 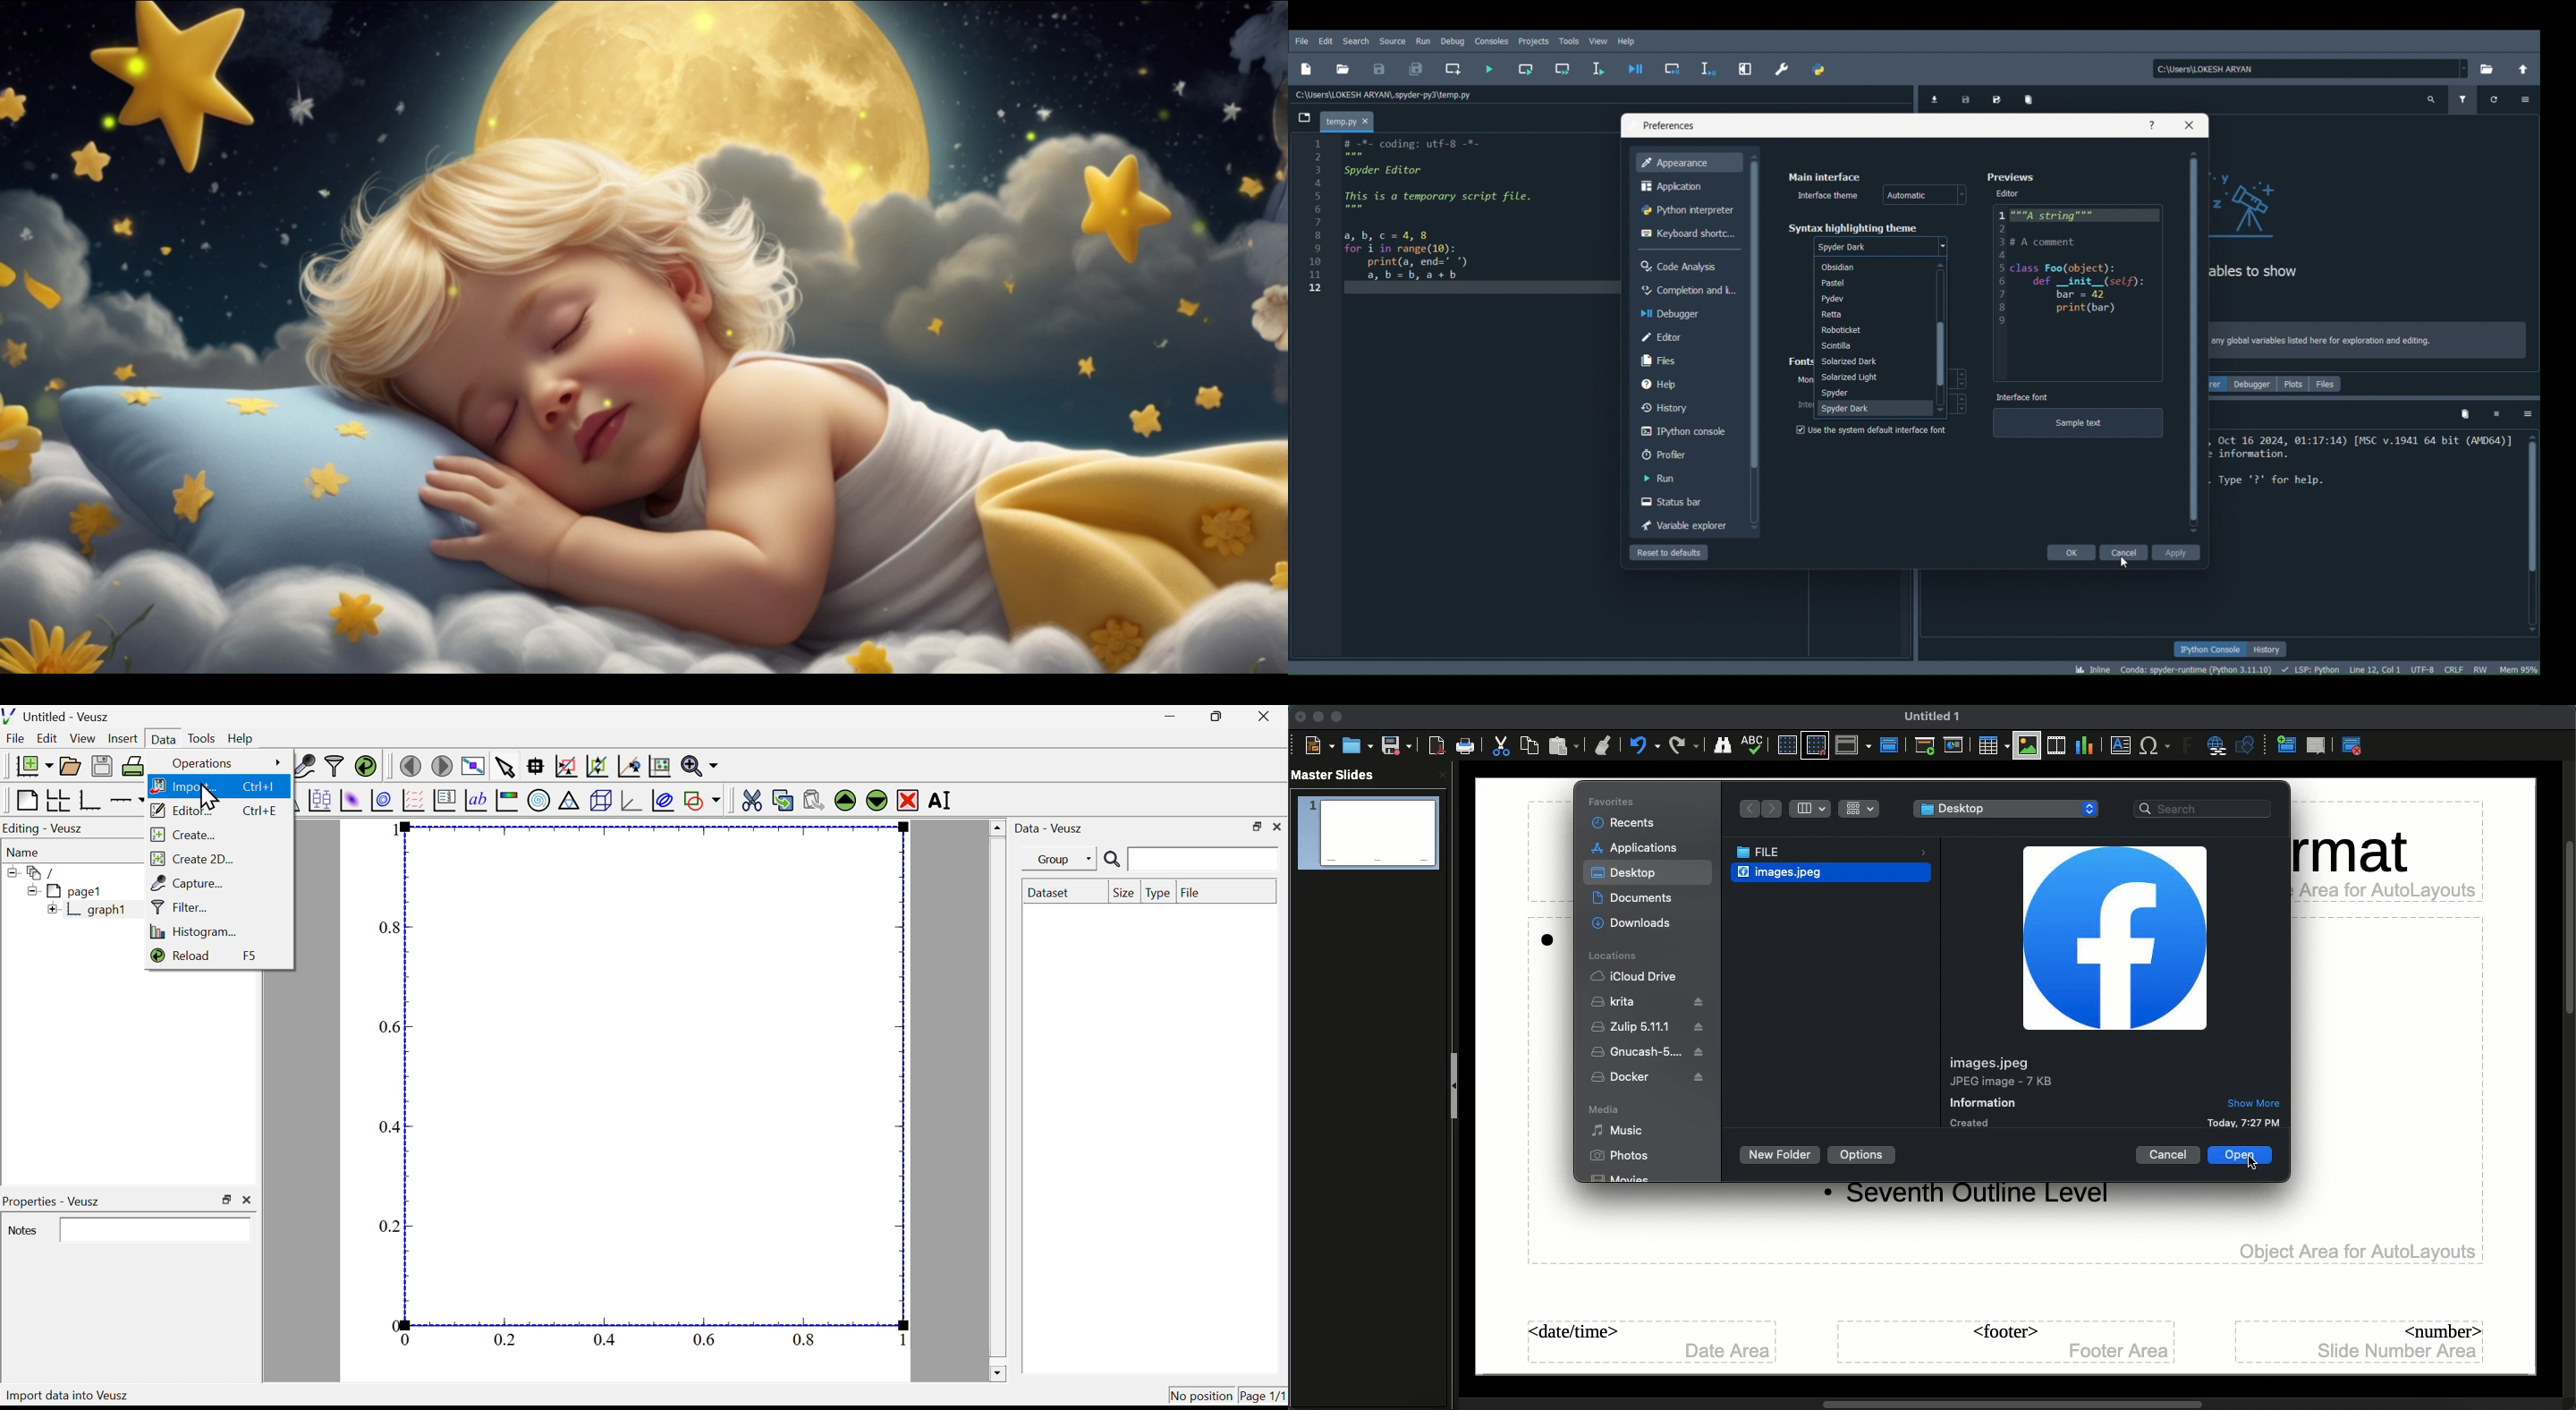 I want to click on close, so click(x=250, y=1199).